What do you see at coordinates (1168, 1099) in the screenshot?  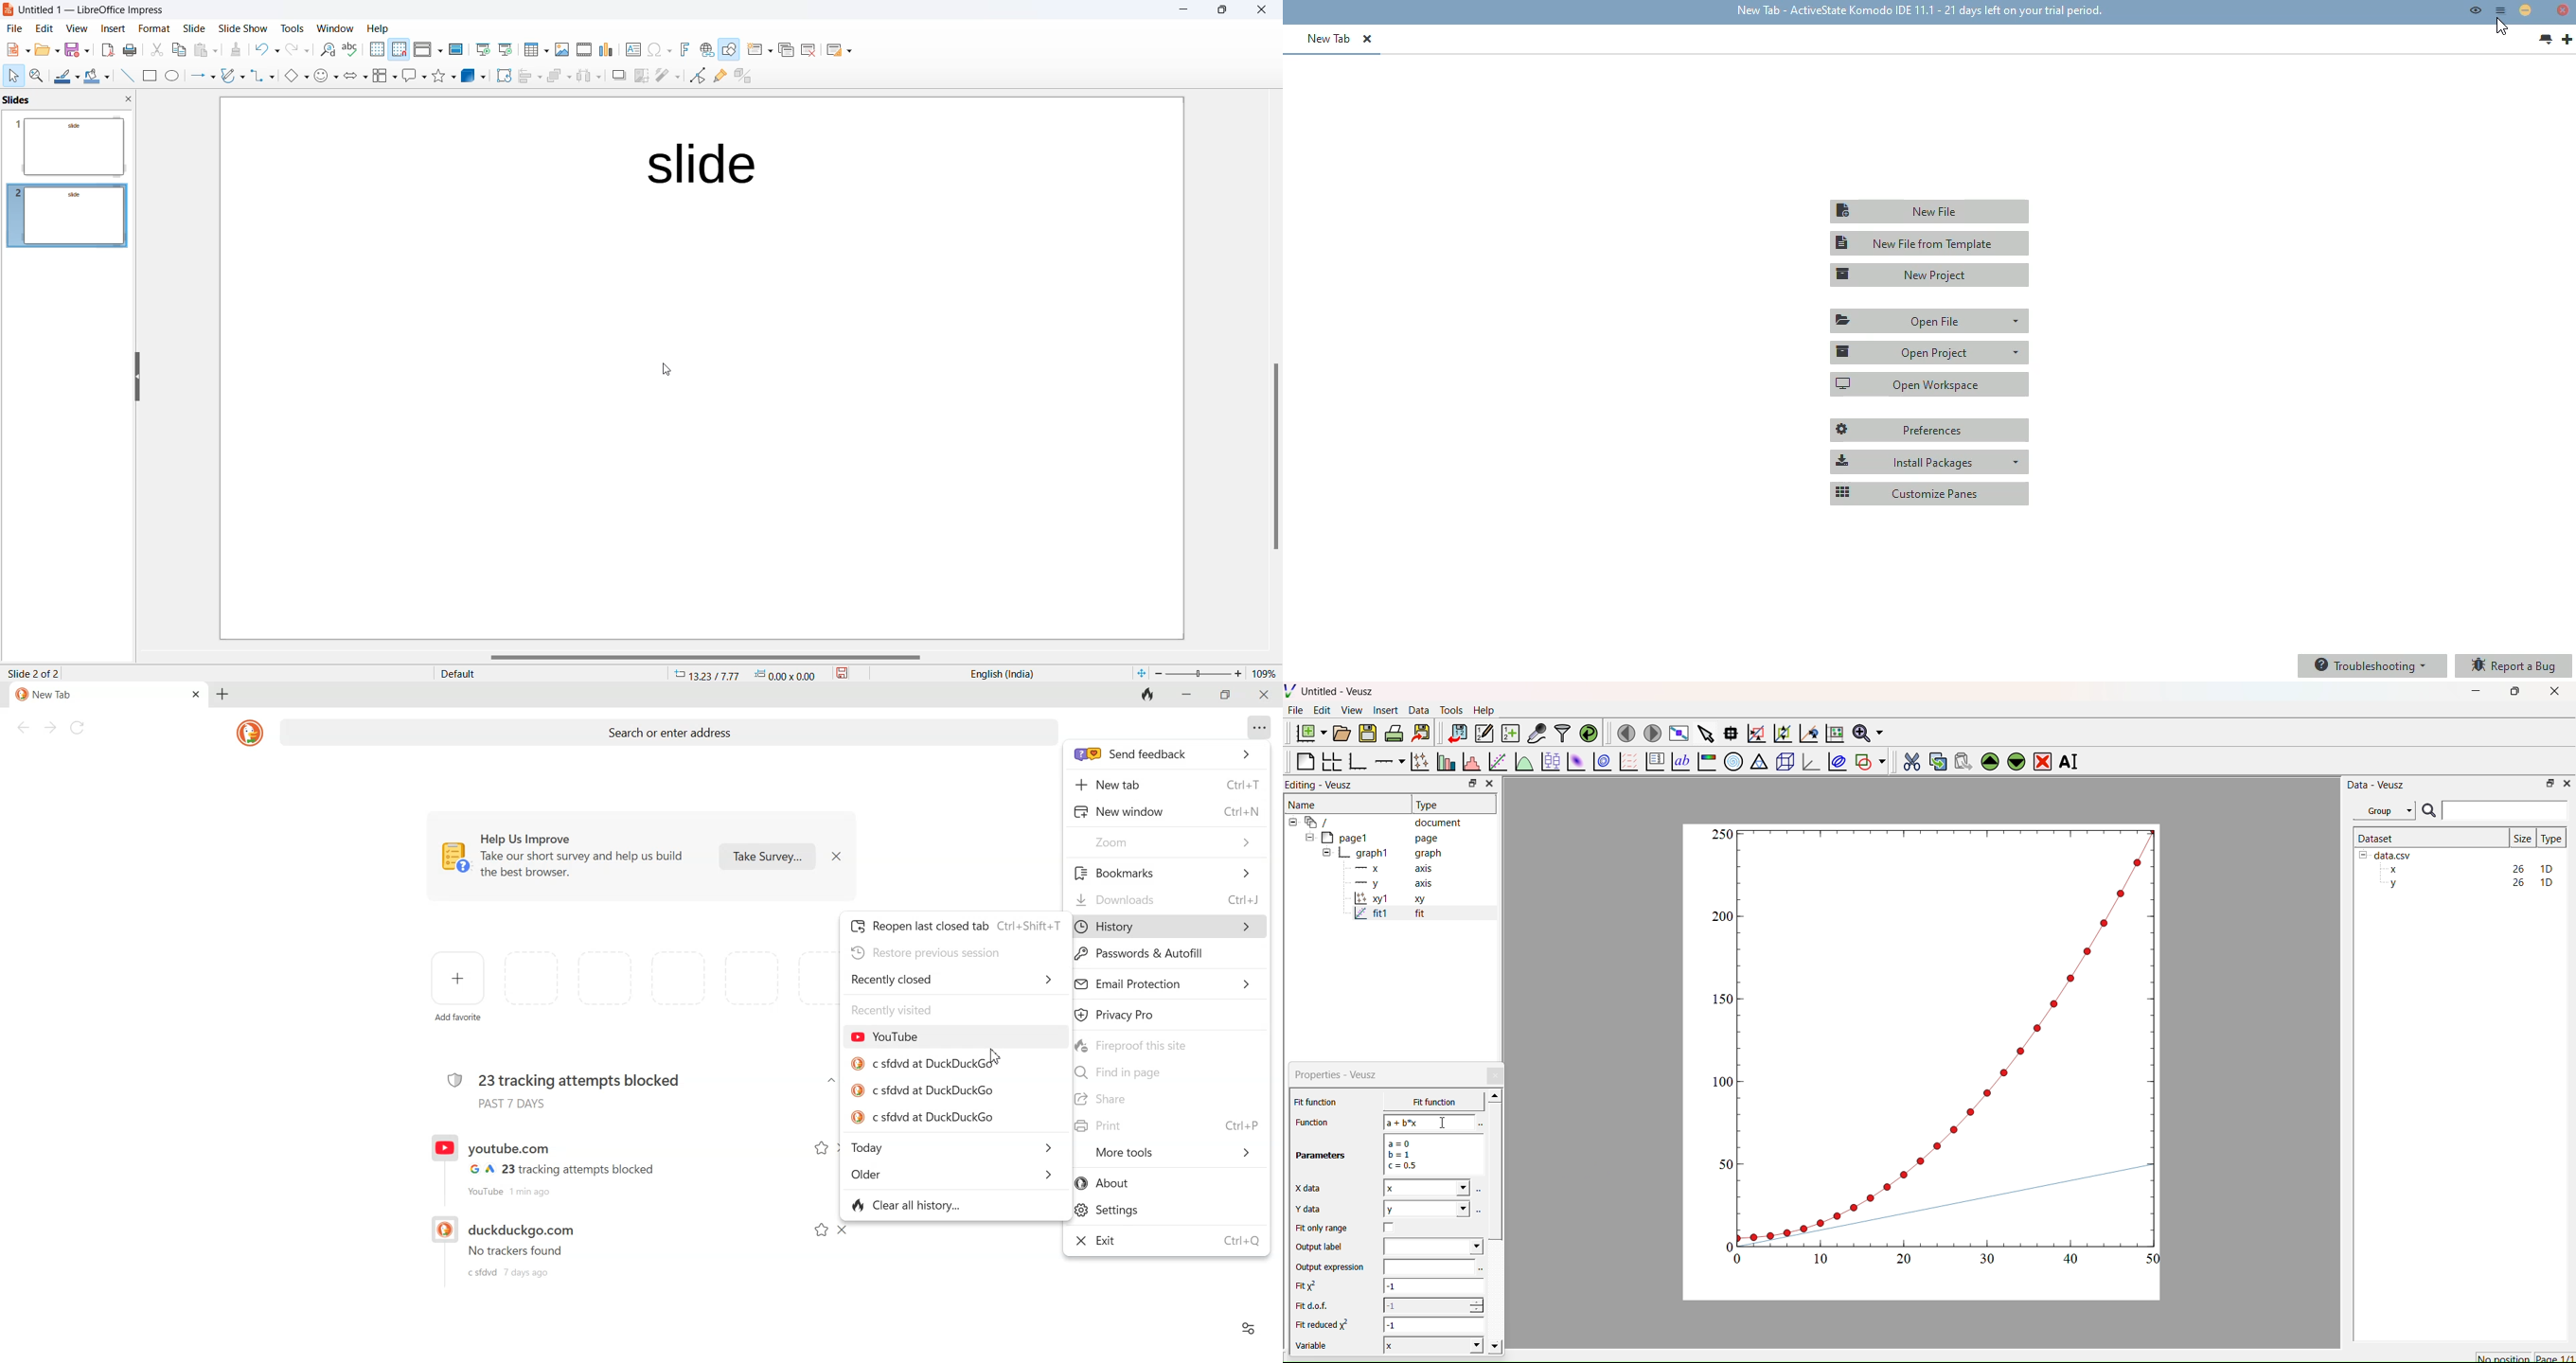 I see `Share` at bounding box center [1168, 1099].